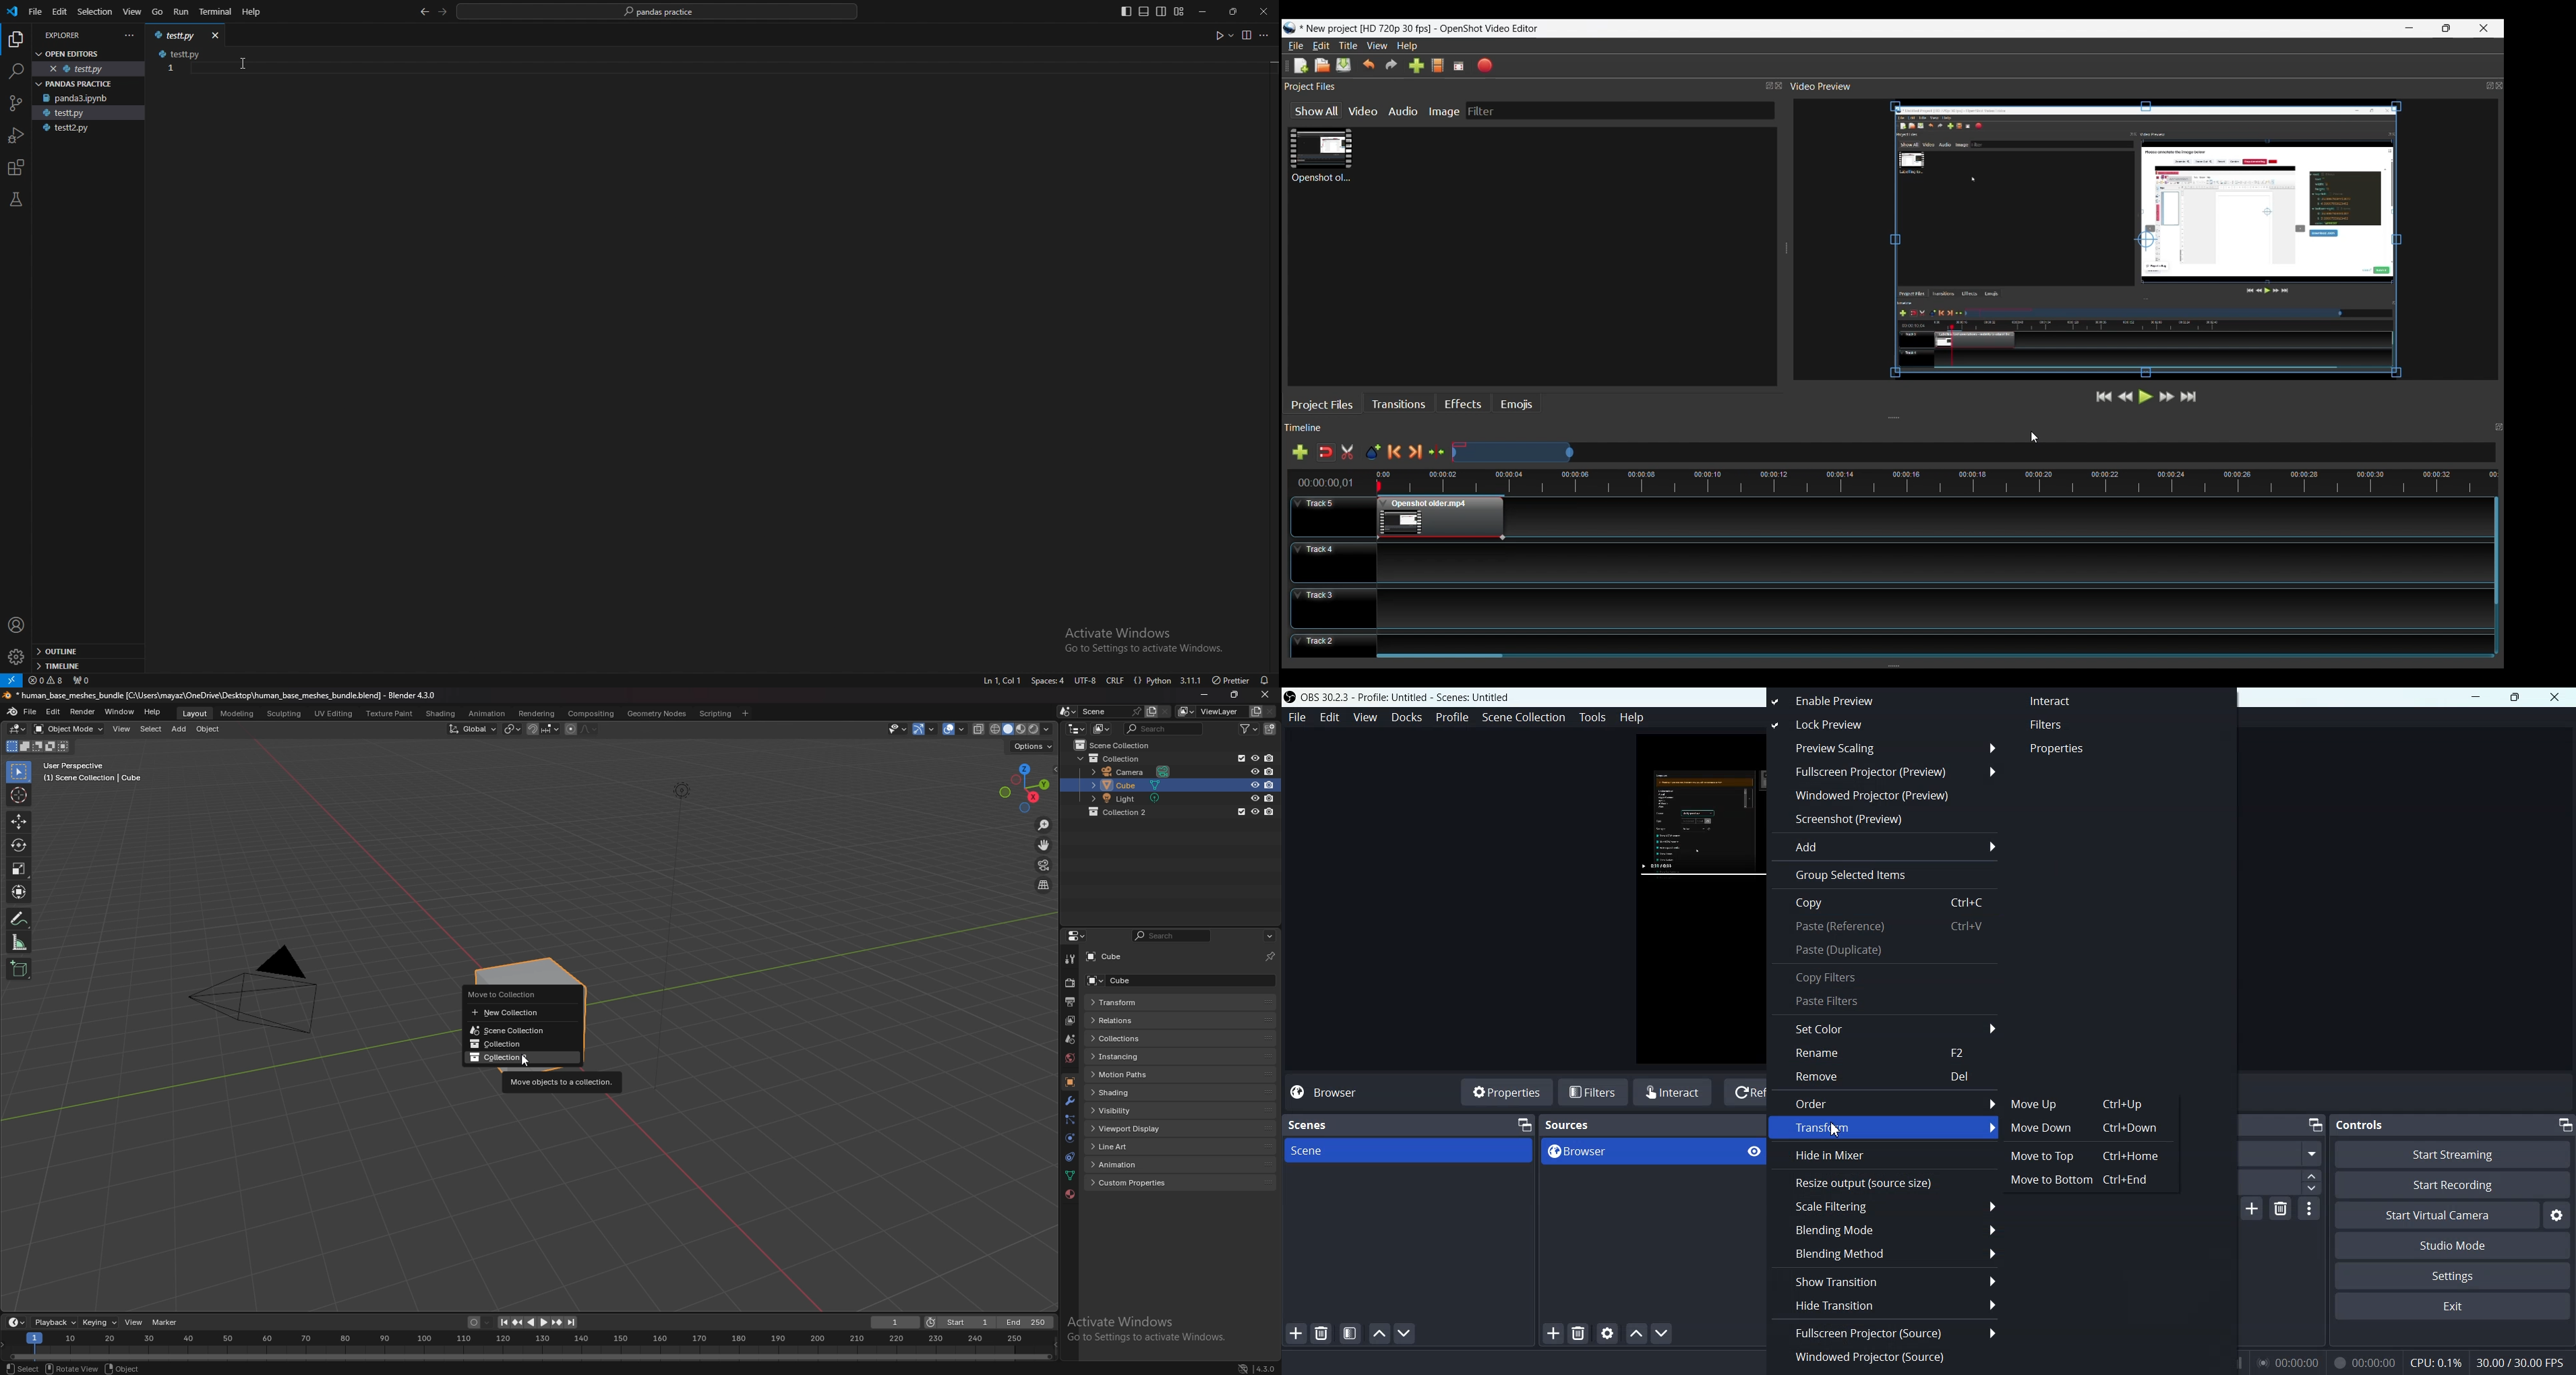 The image size is (2576, 1400). I want to click on Transition properties, so click(2310, 1211).